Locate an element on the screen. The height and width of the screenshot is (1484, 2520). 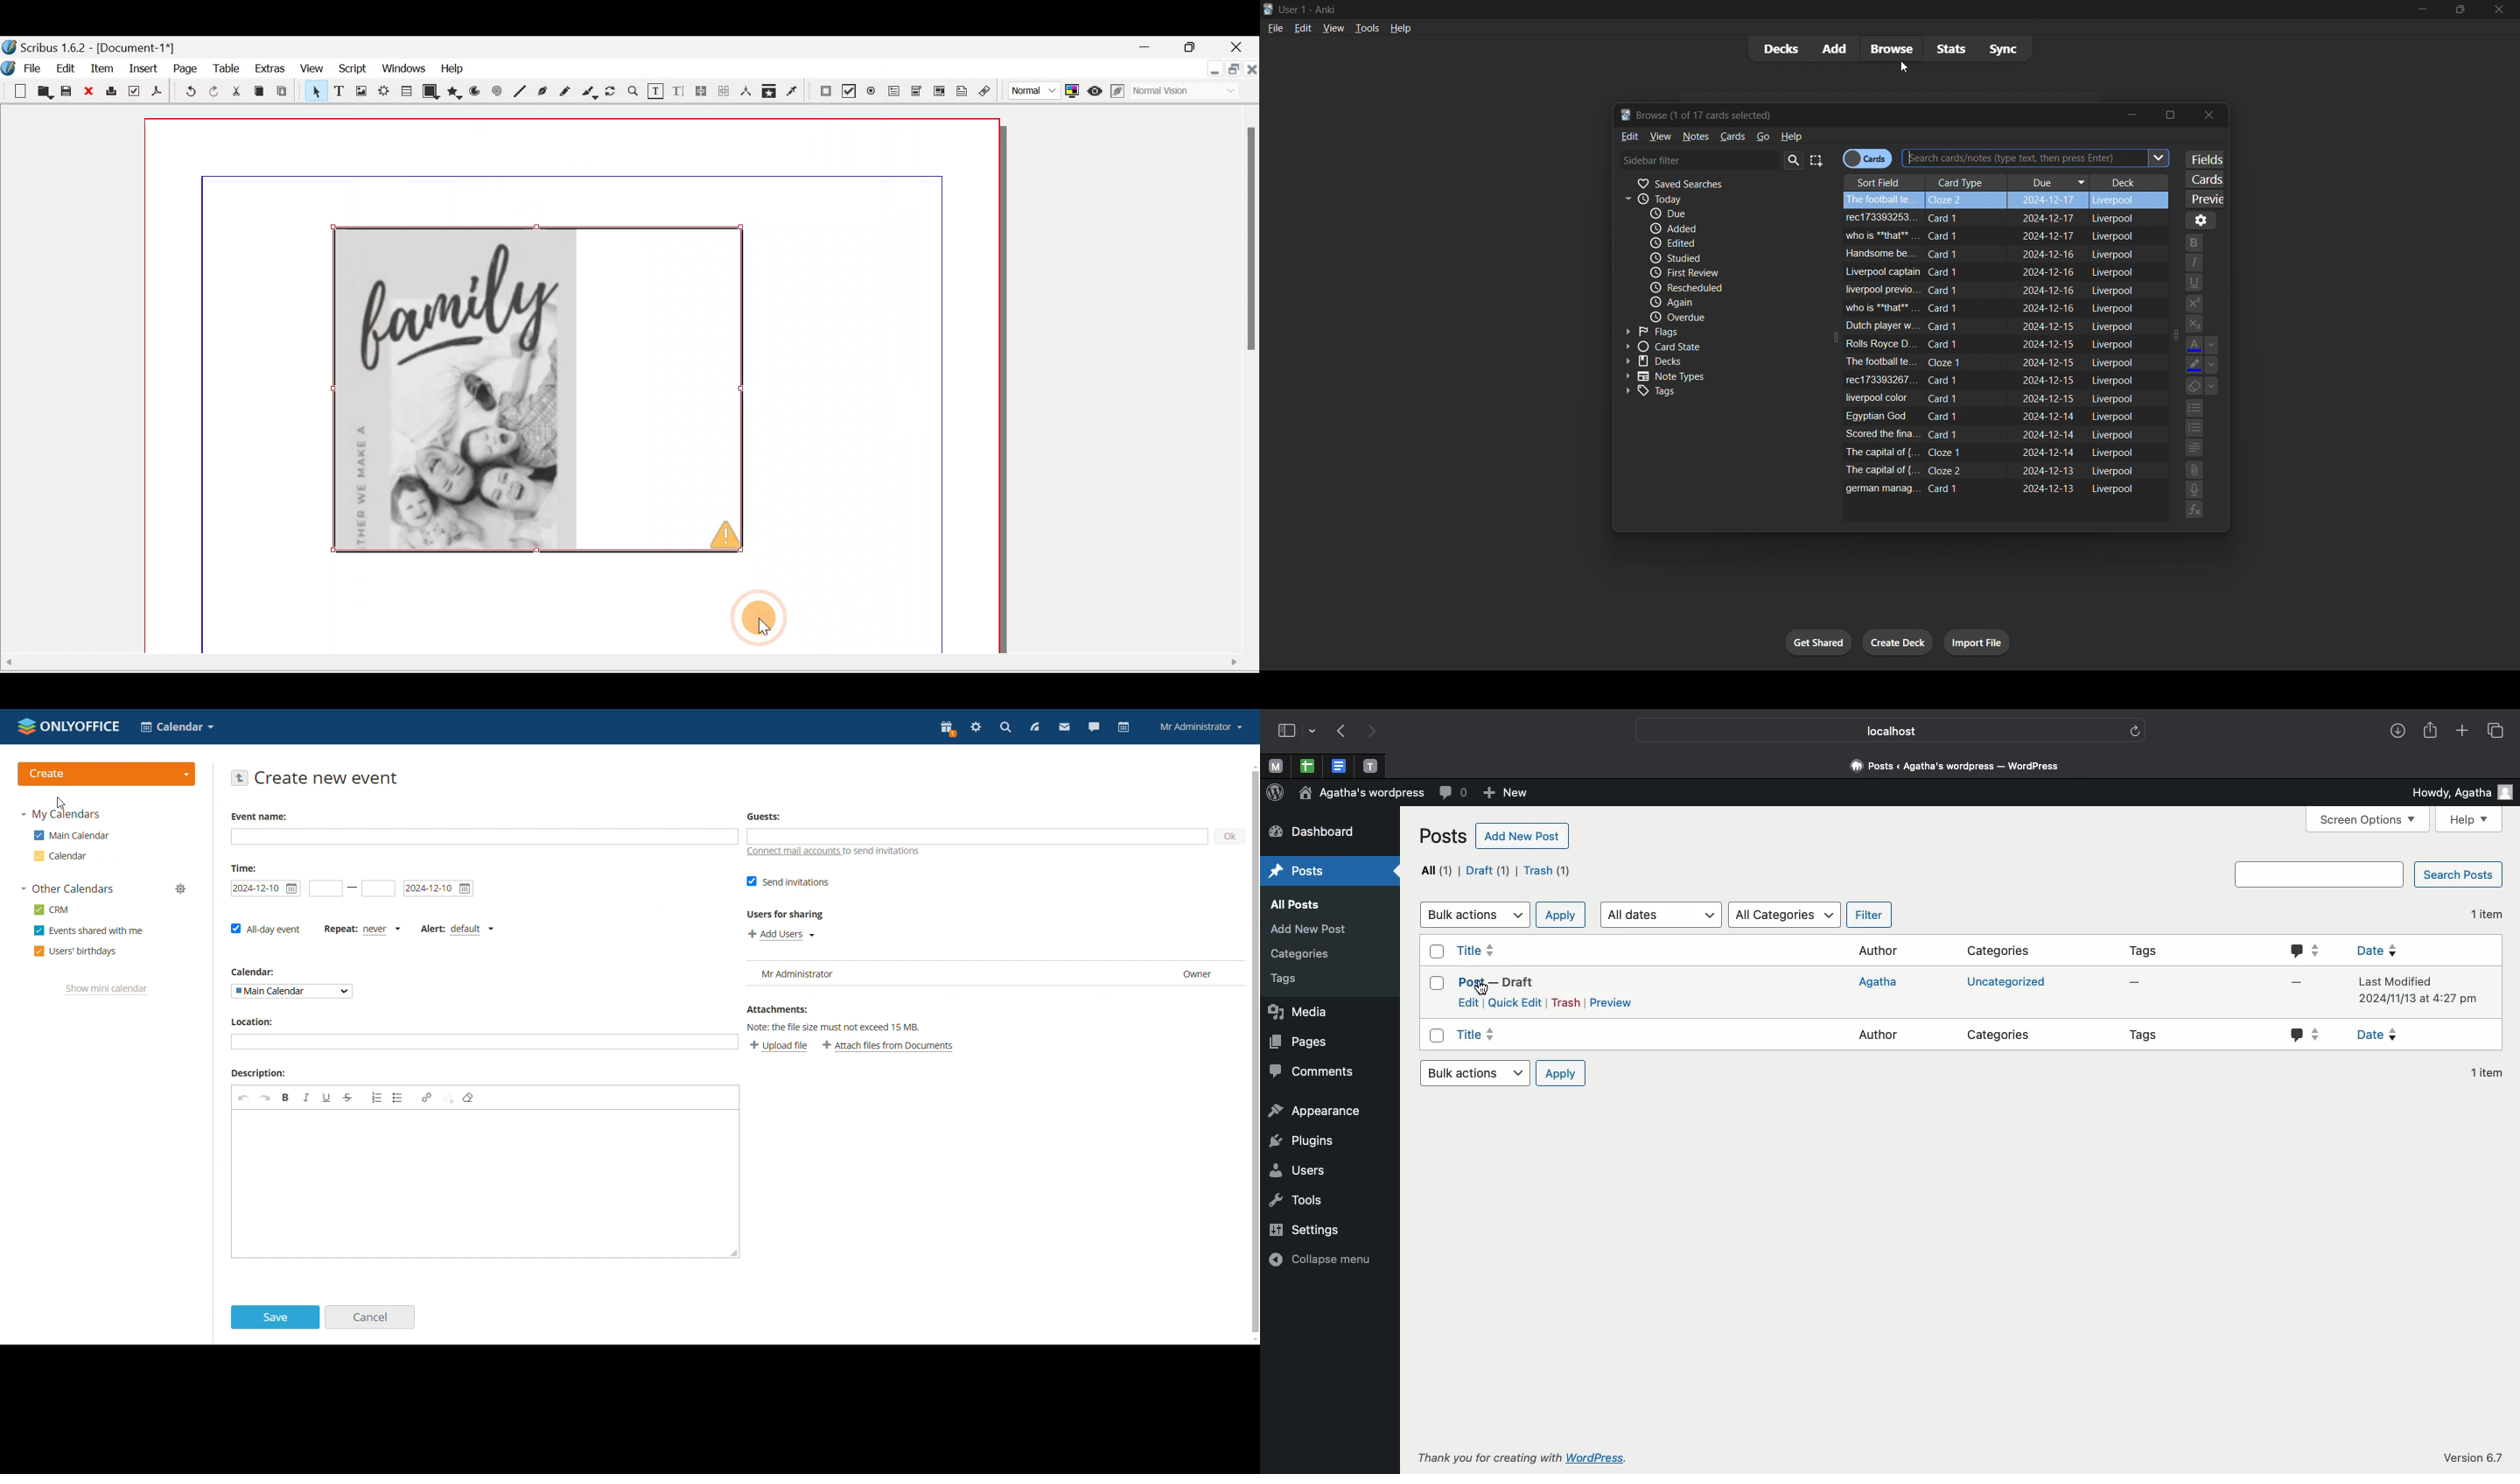
underline is located at coordinates (326, 1098).